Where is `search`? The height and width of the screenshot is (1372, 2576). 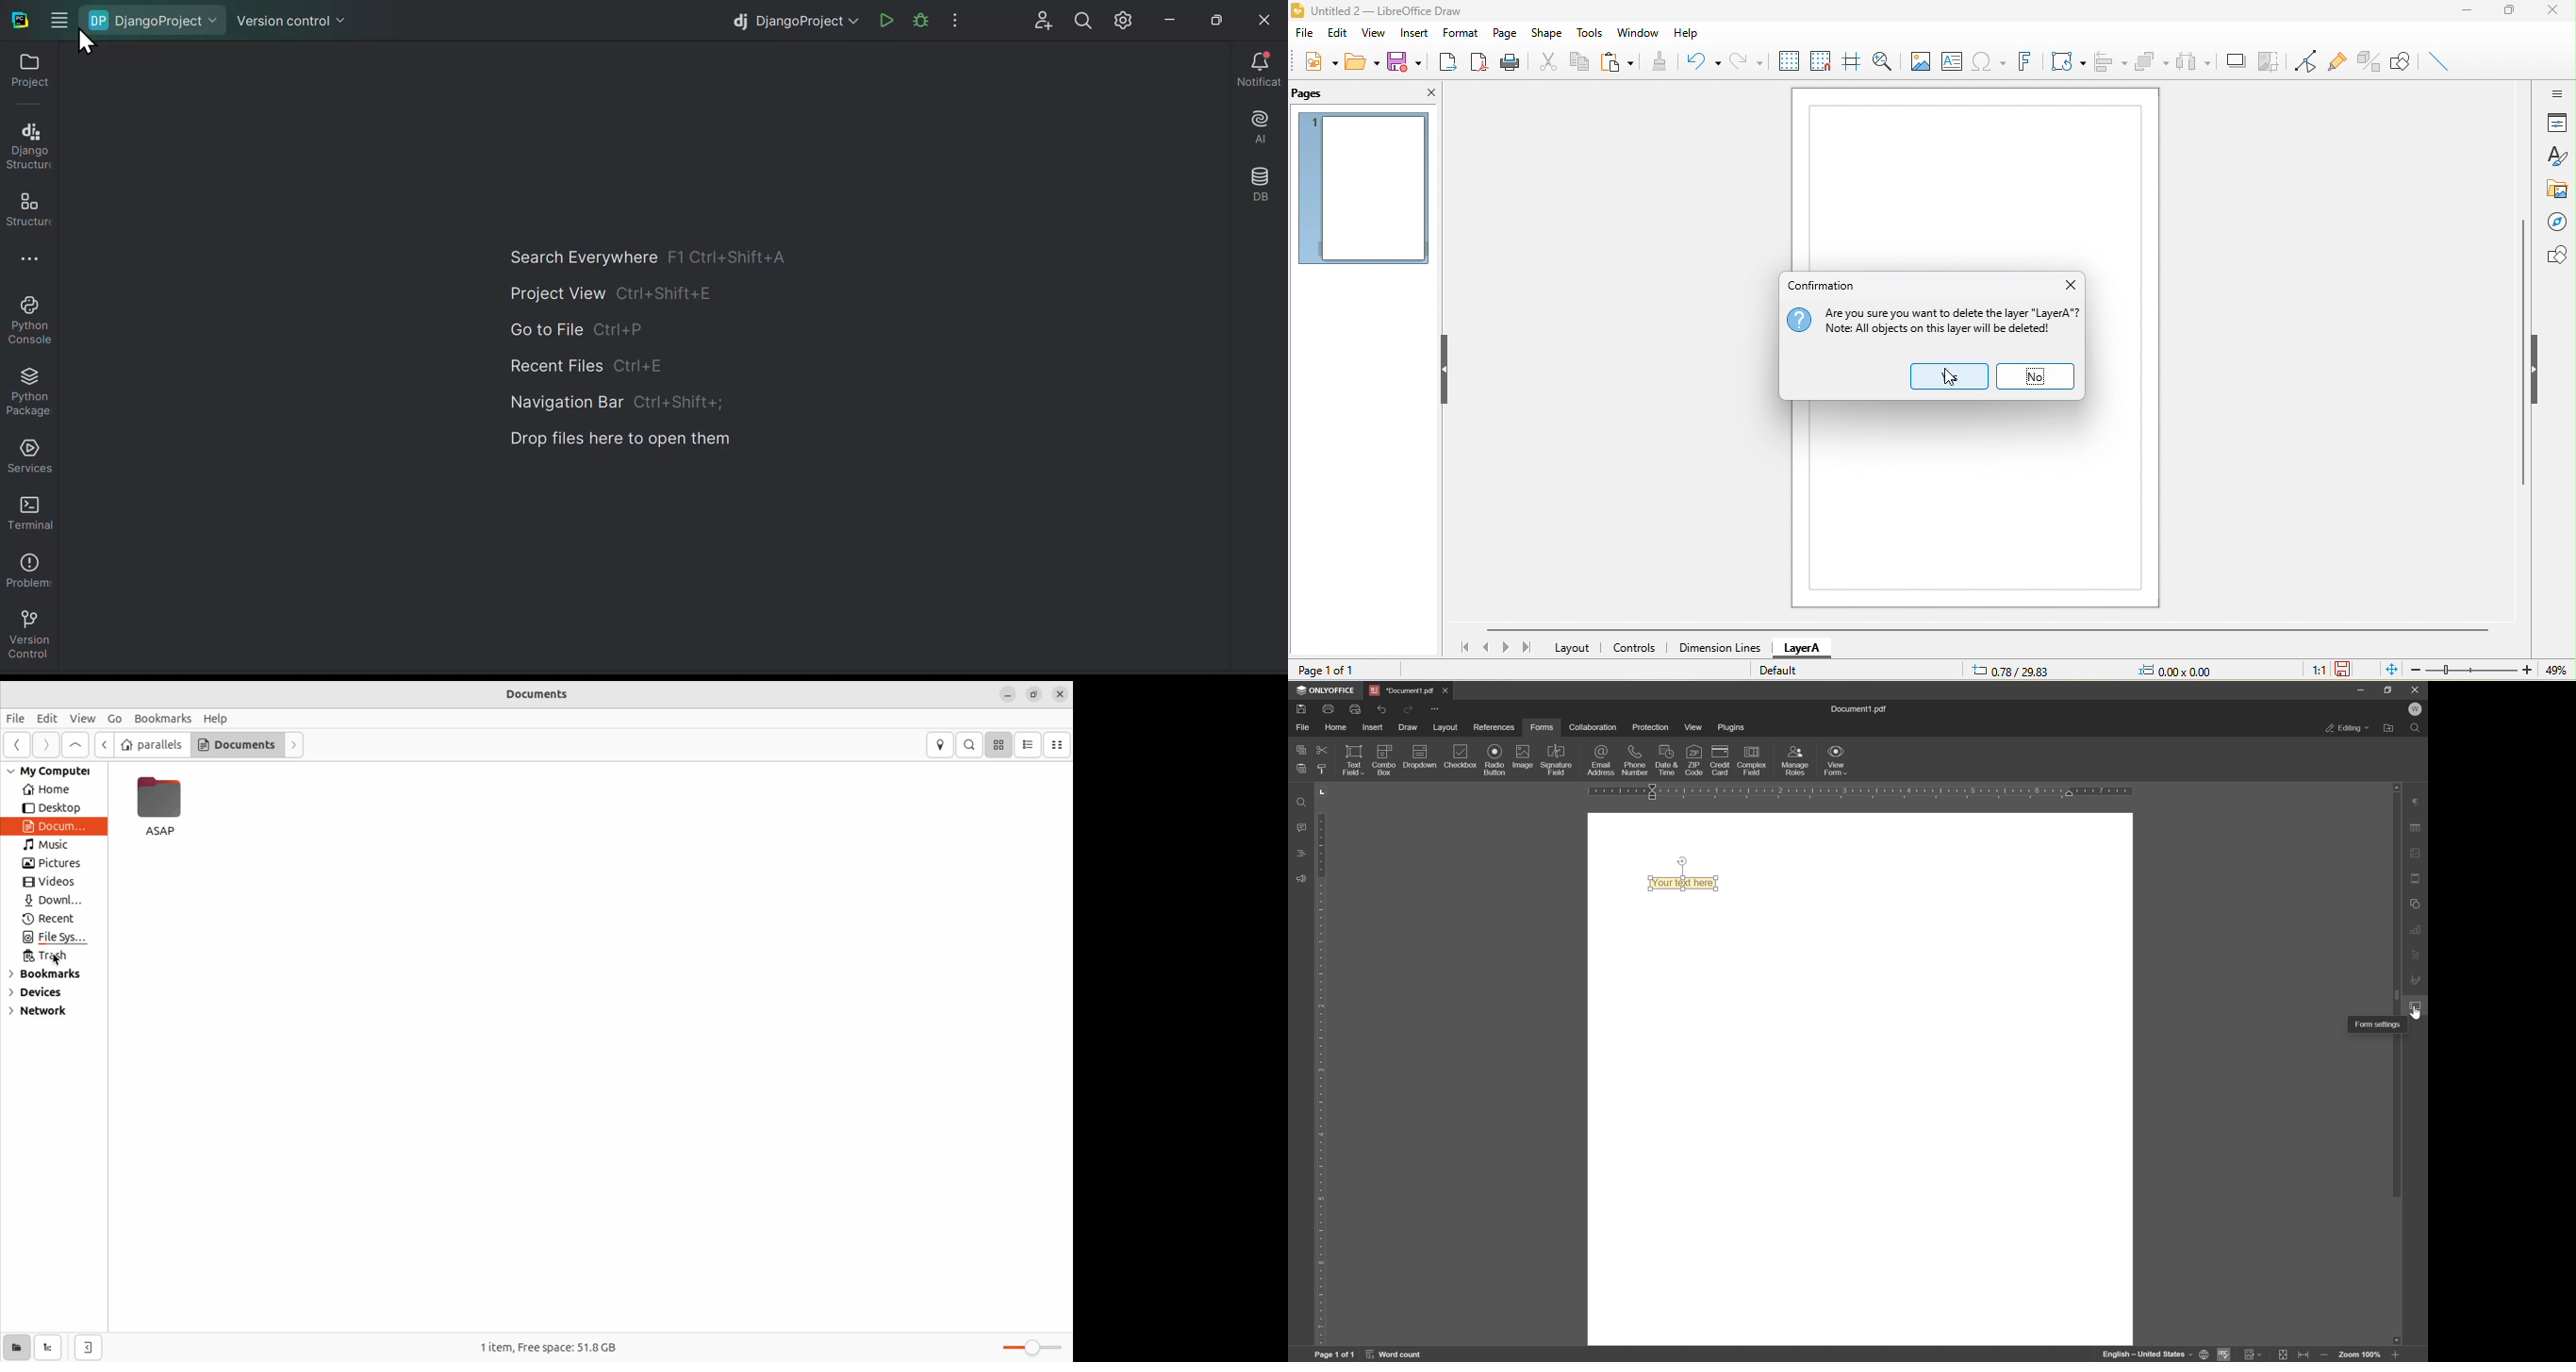
search is located at coordinates (1080, 18).